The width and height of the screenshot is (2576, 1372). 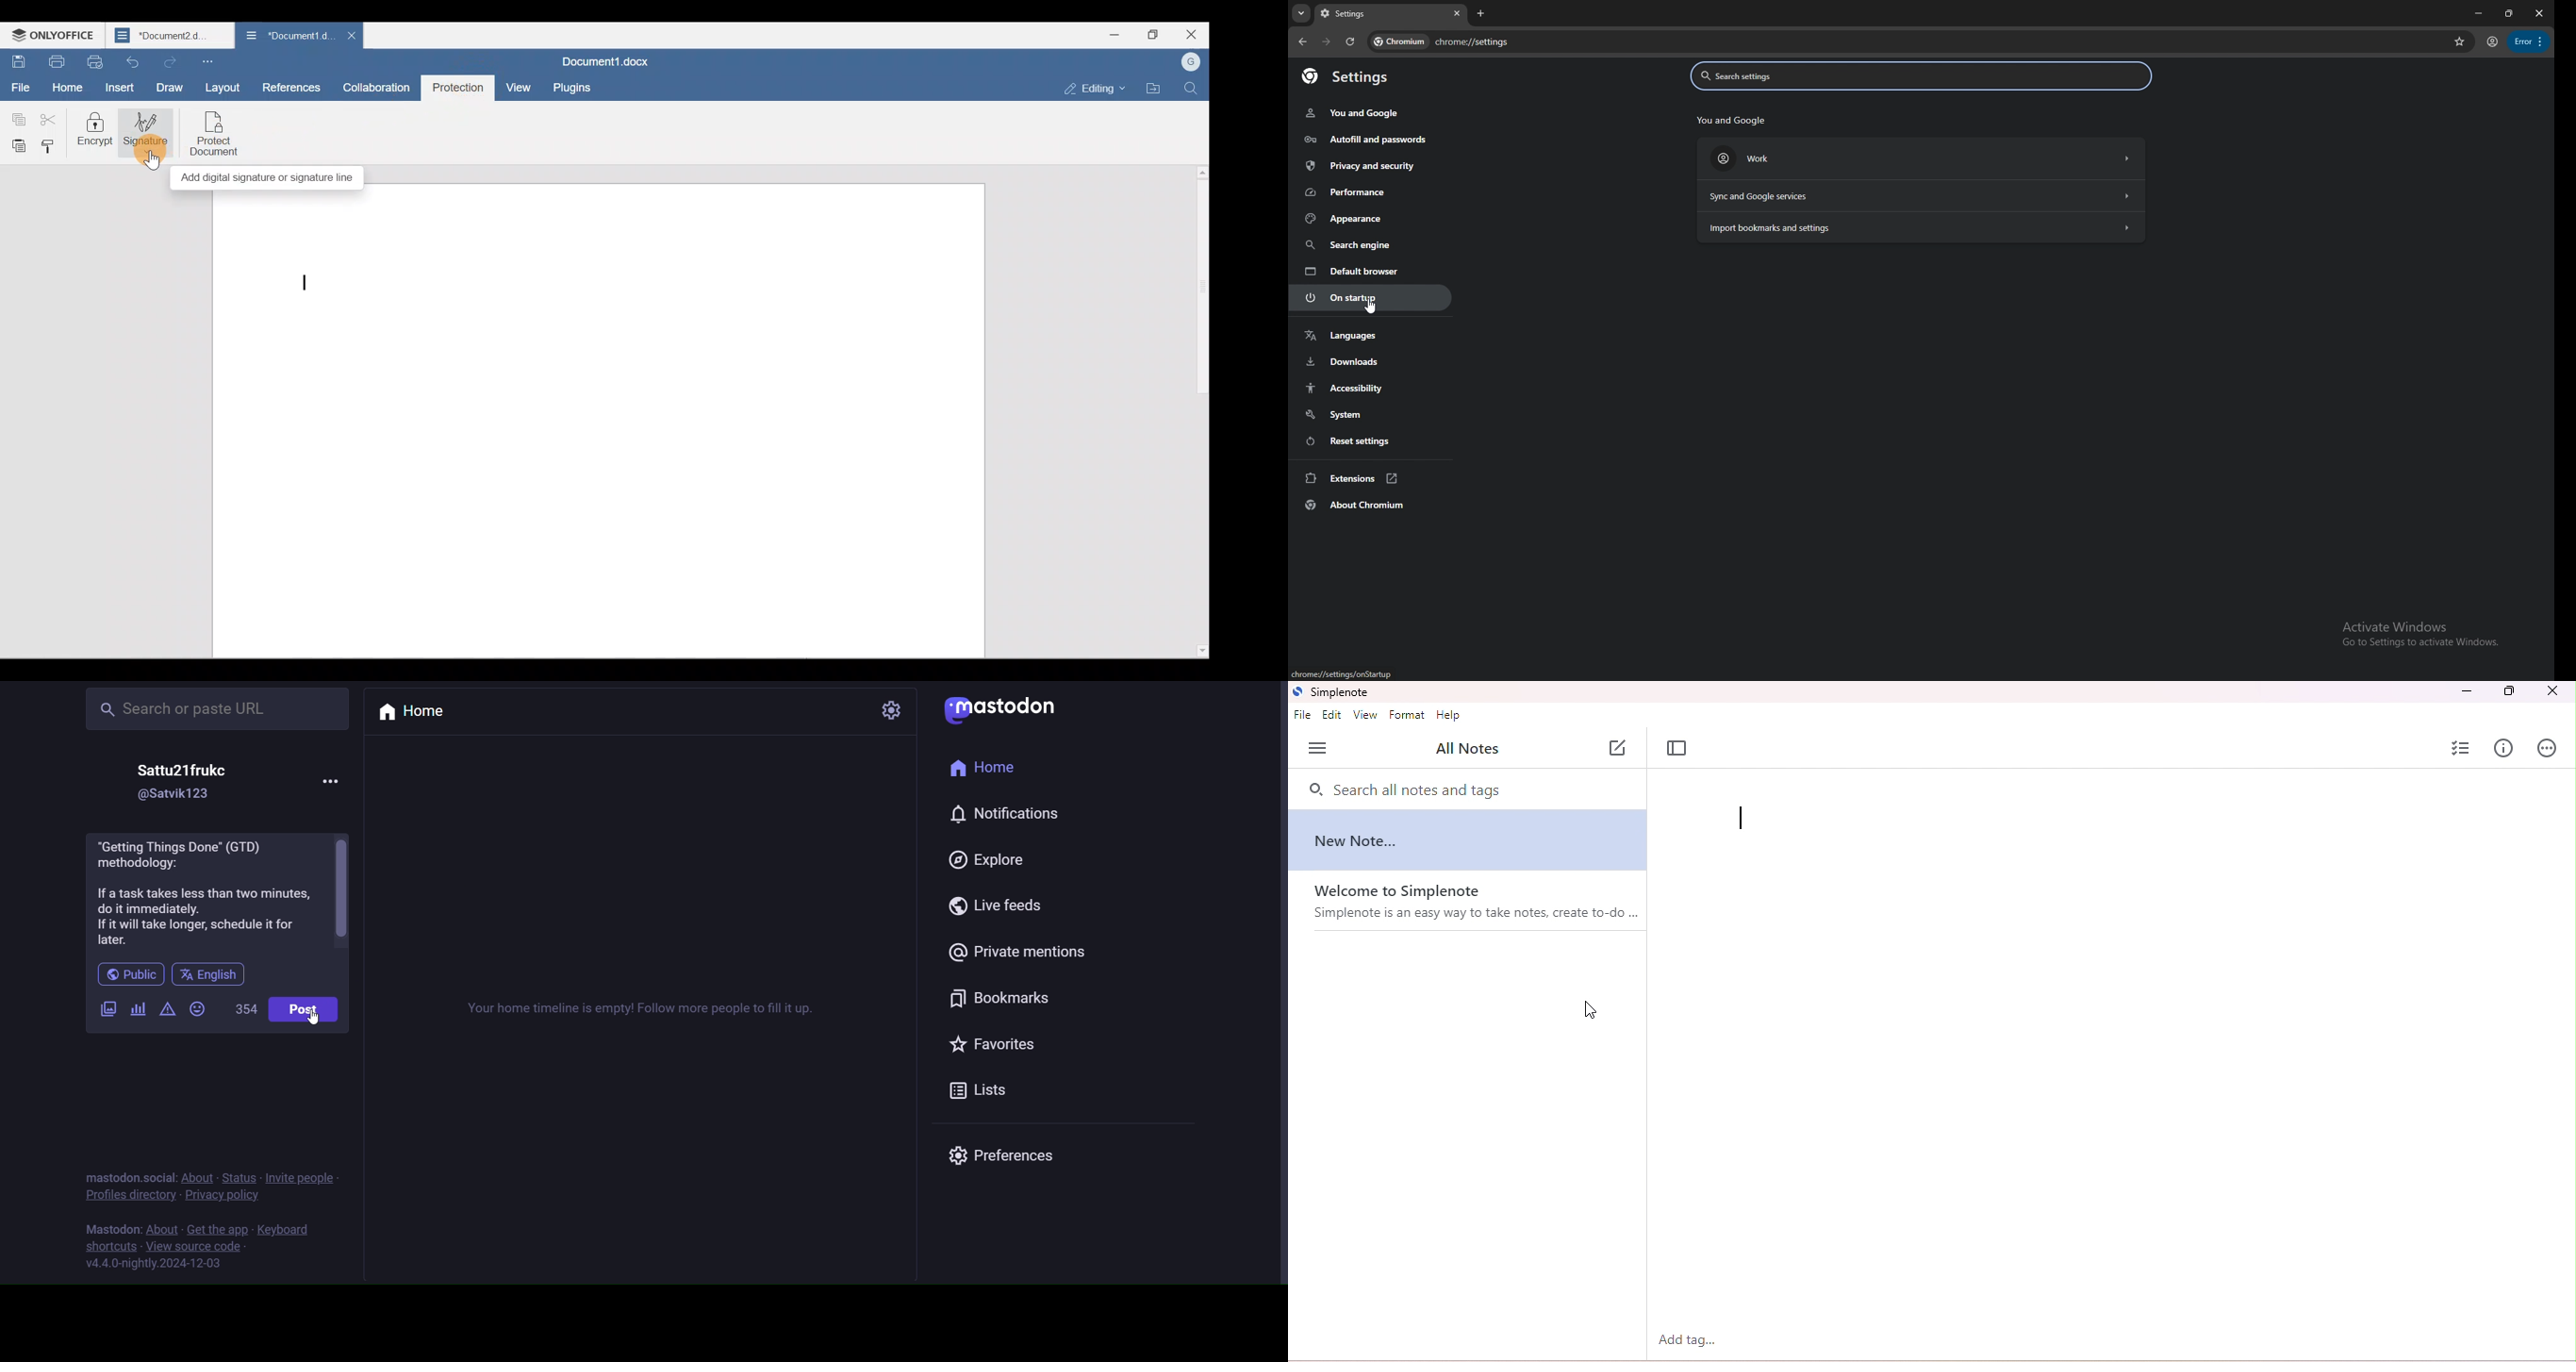 What do you see at coordinates (338, 781) in the screenshot?
I see `more` at bounding box center [338, 781].